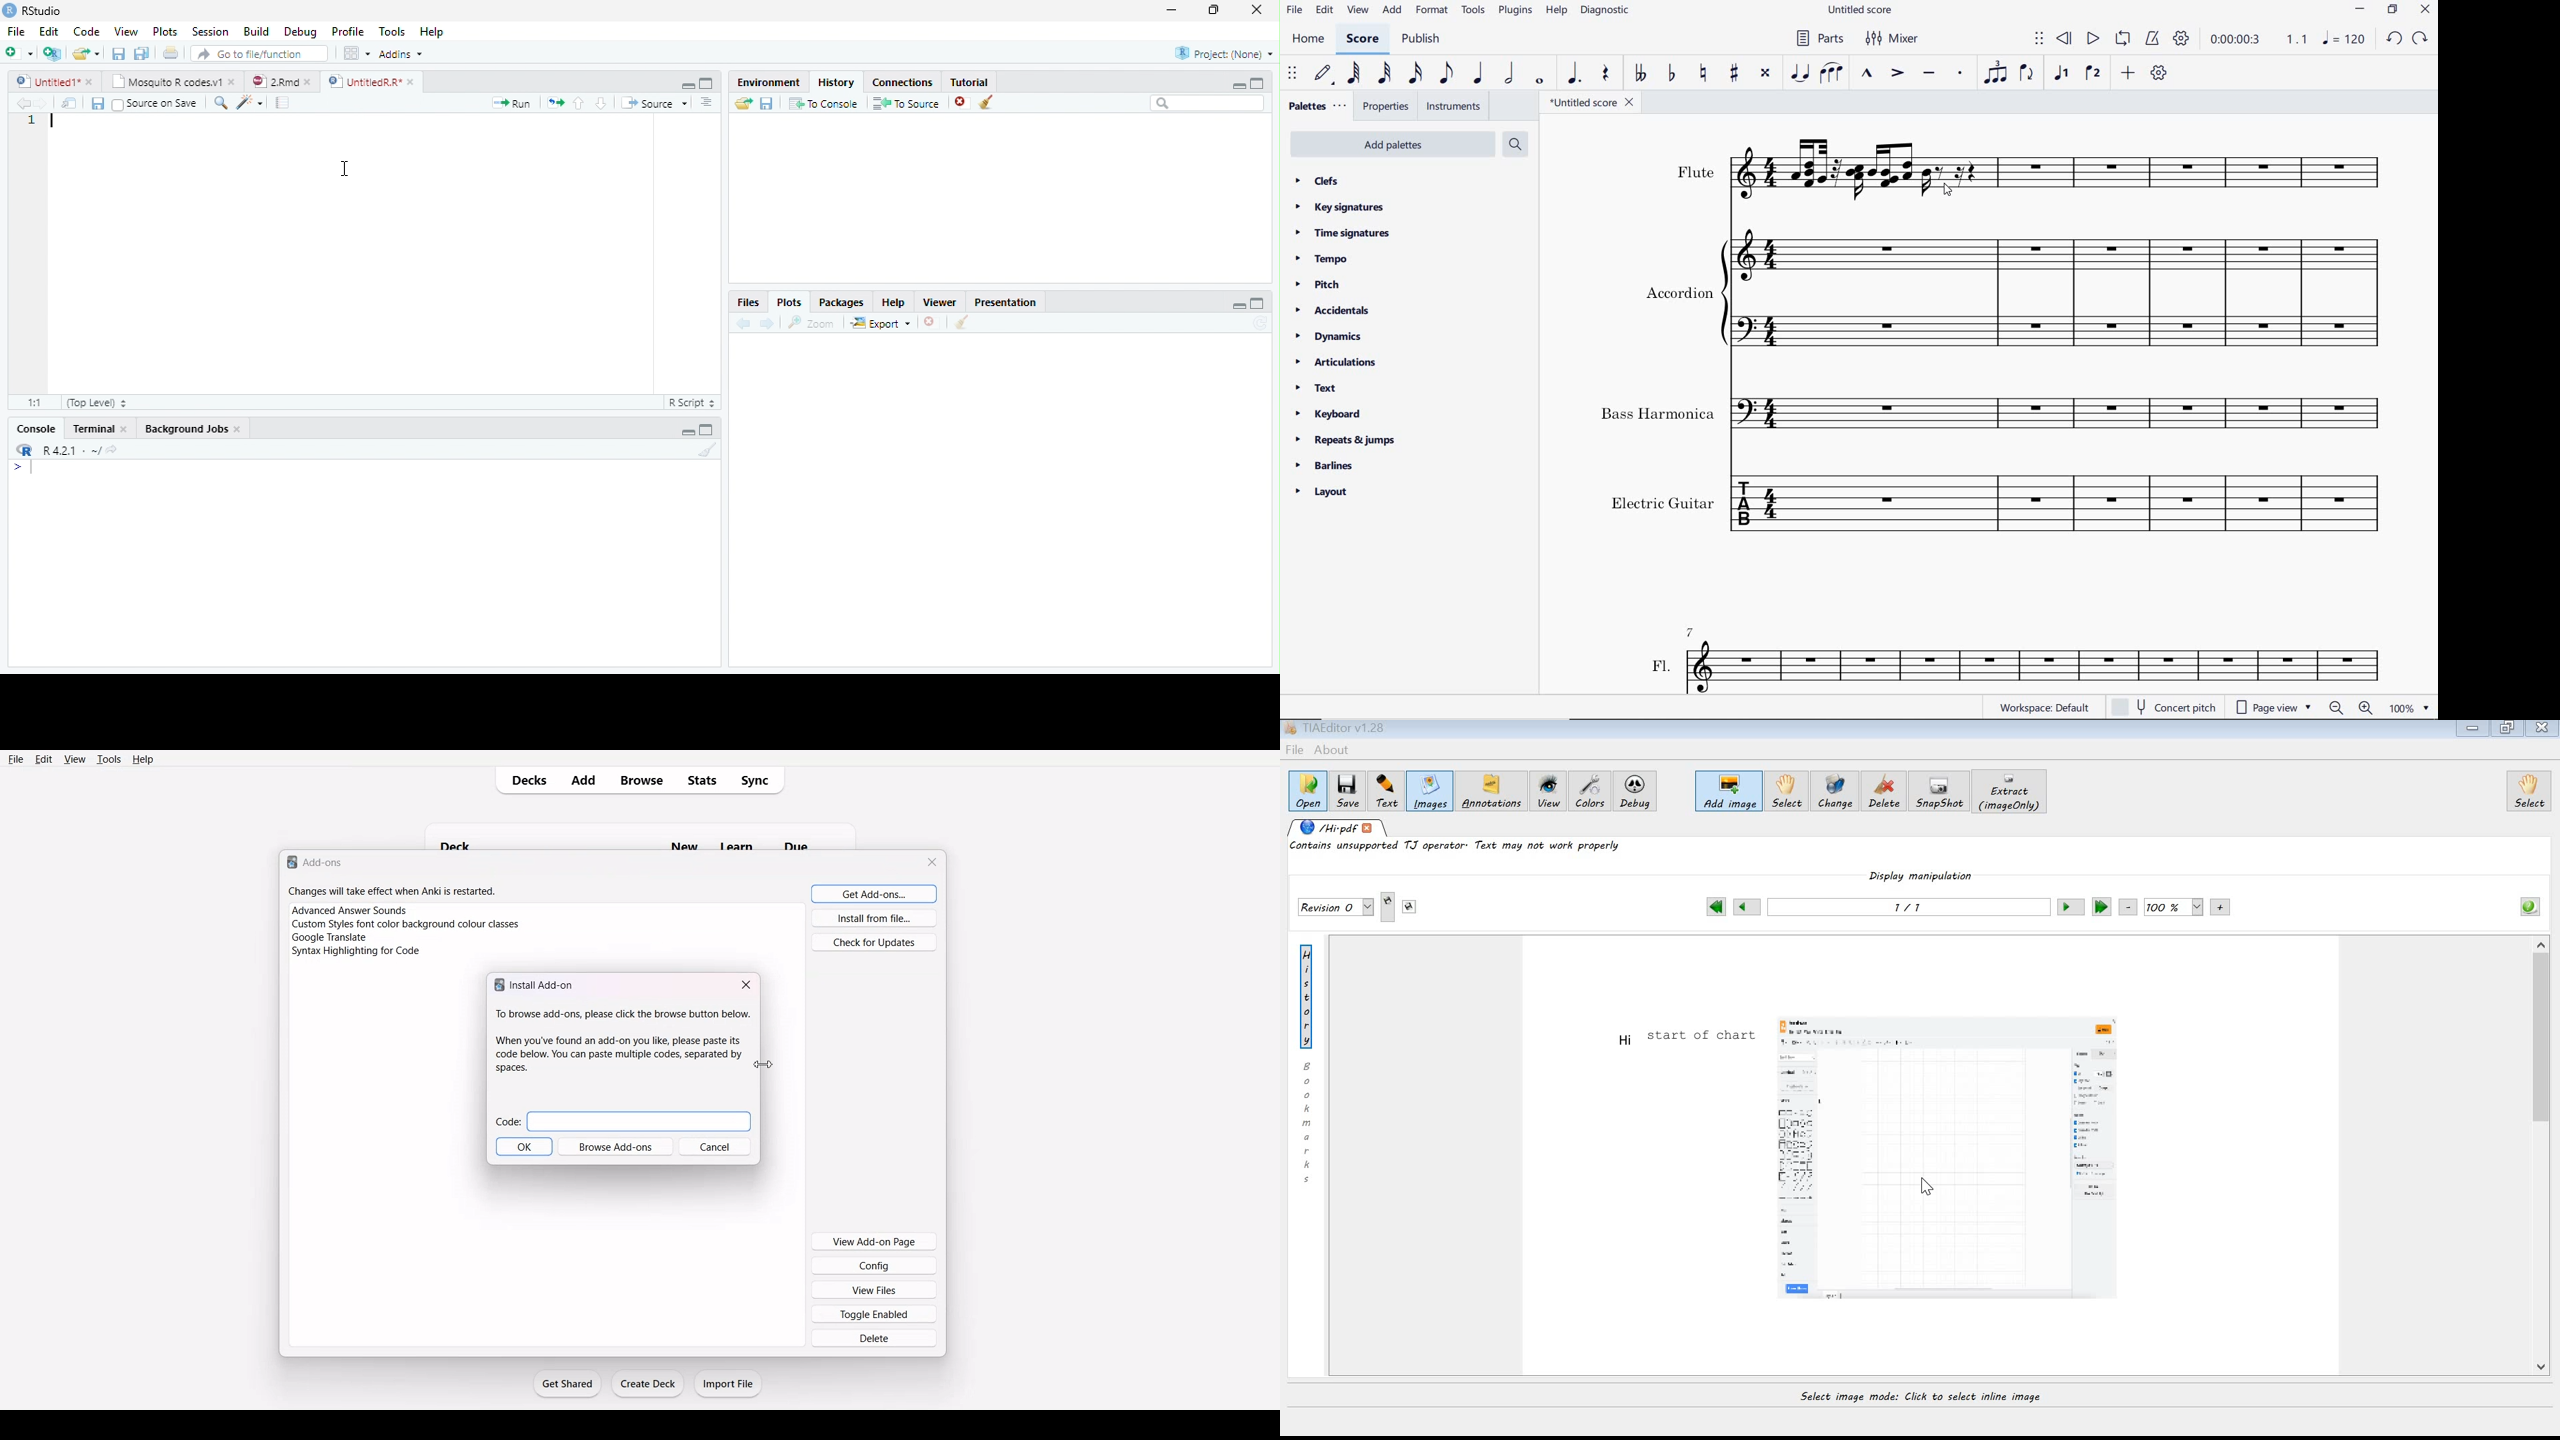  Describe the element at coordinates (874, 1240) in the screenshot. I see `View Add-on Page` at that location.